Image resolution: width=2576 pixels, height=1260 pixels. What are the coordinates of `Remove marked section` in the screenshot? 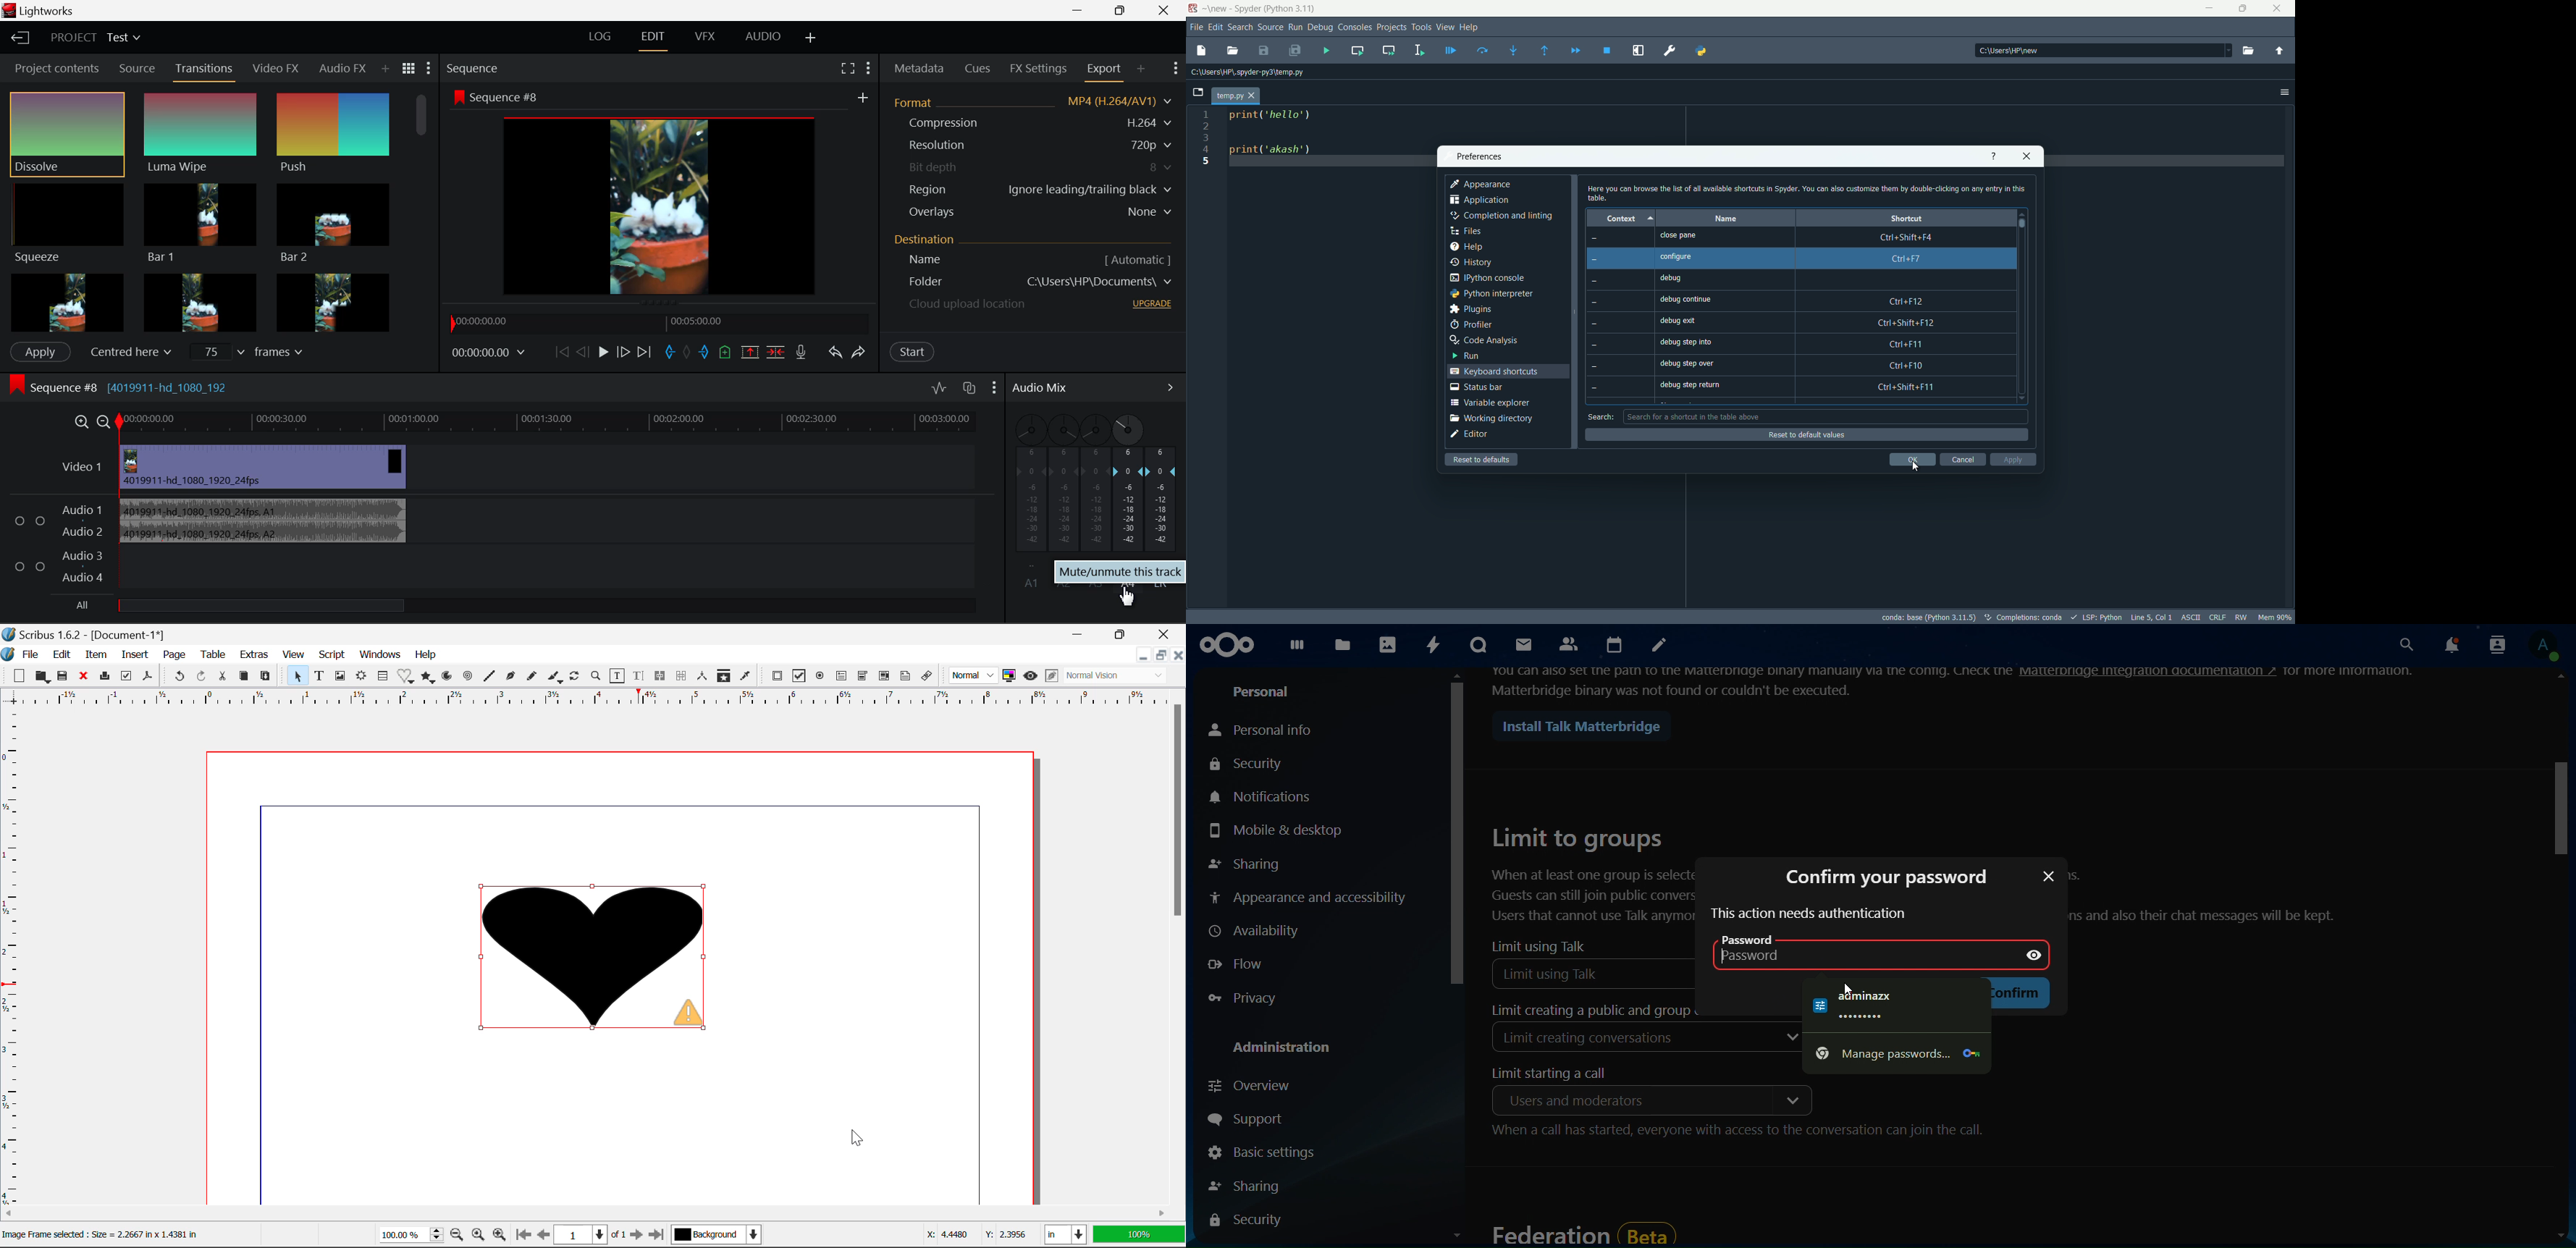 It's located at (750, 352).